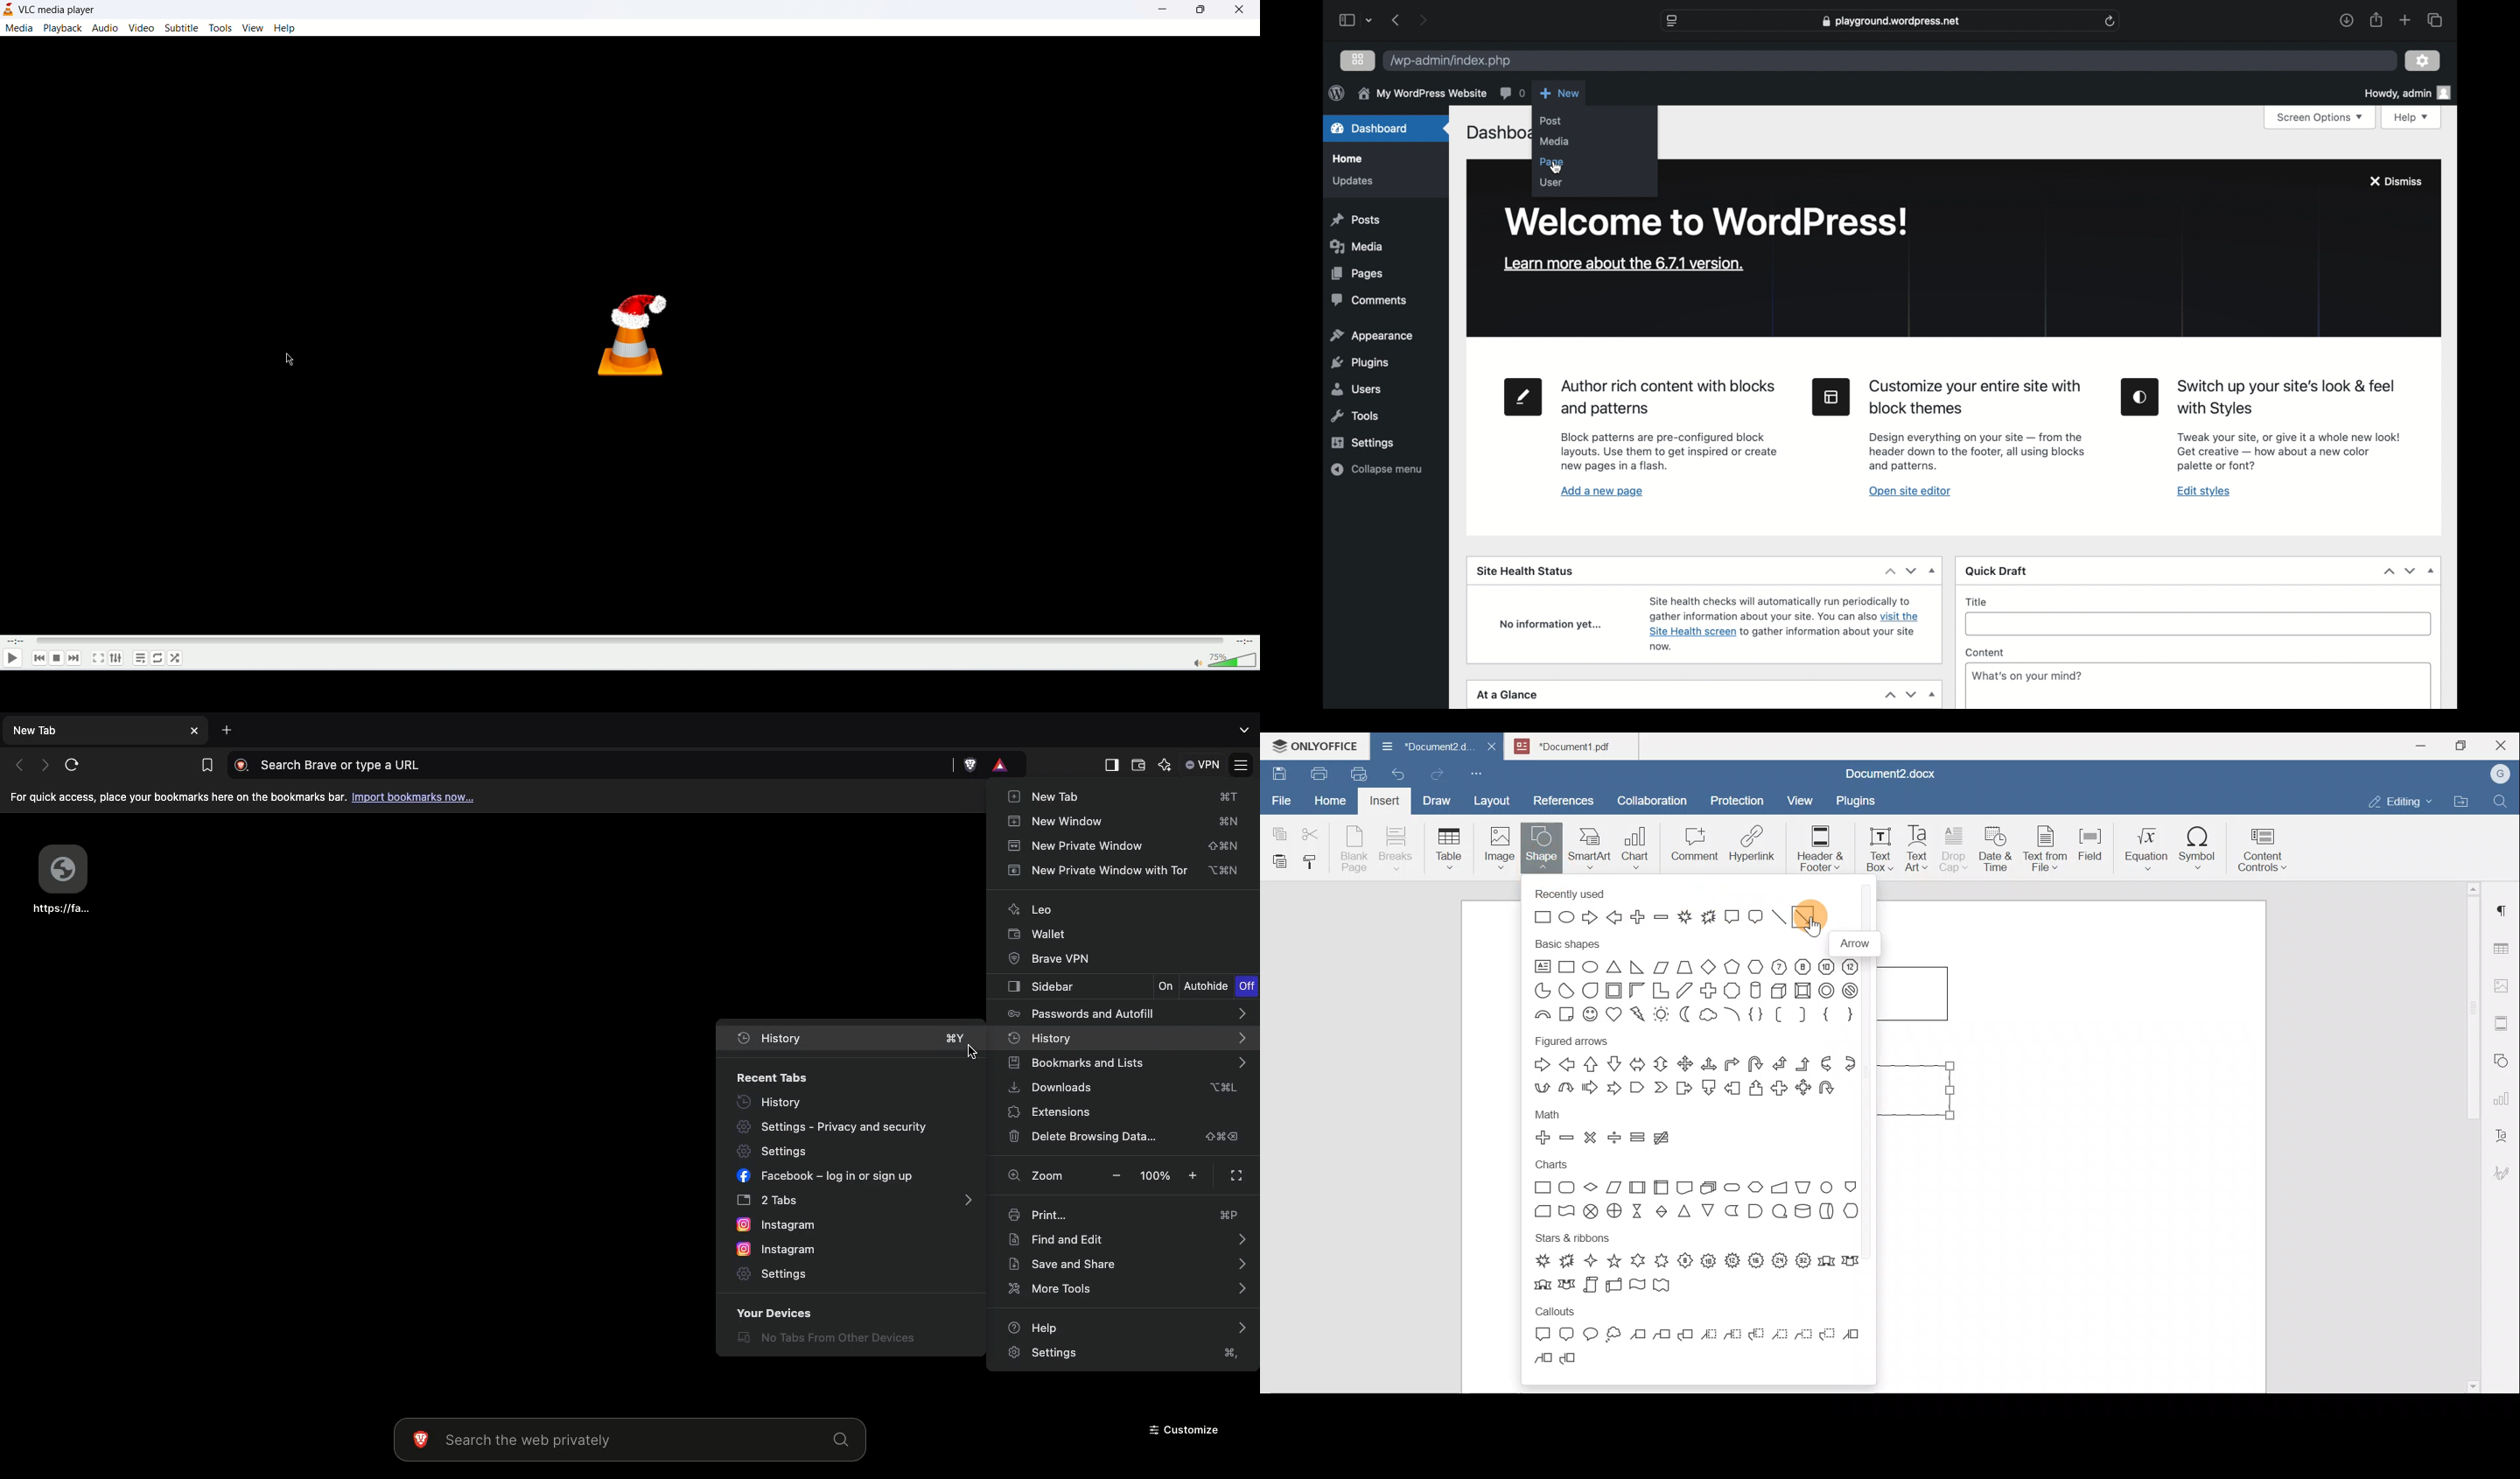 Image resolution: width=2520 pixels, height=1484 pixels. I want to click on Customize quick access toolbar, so click(1481, 771).